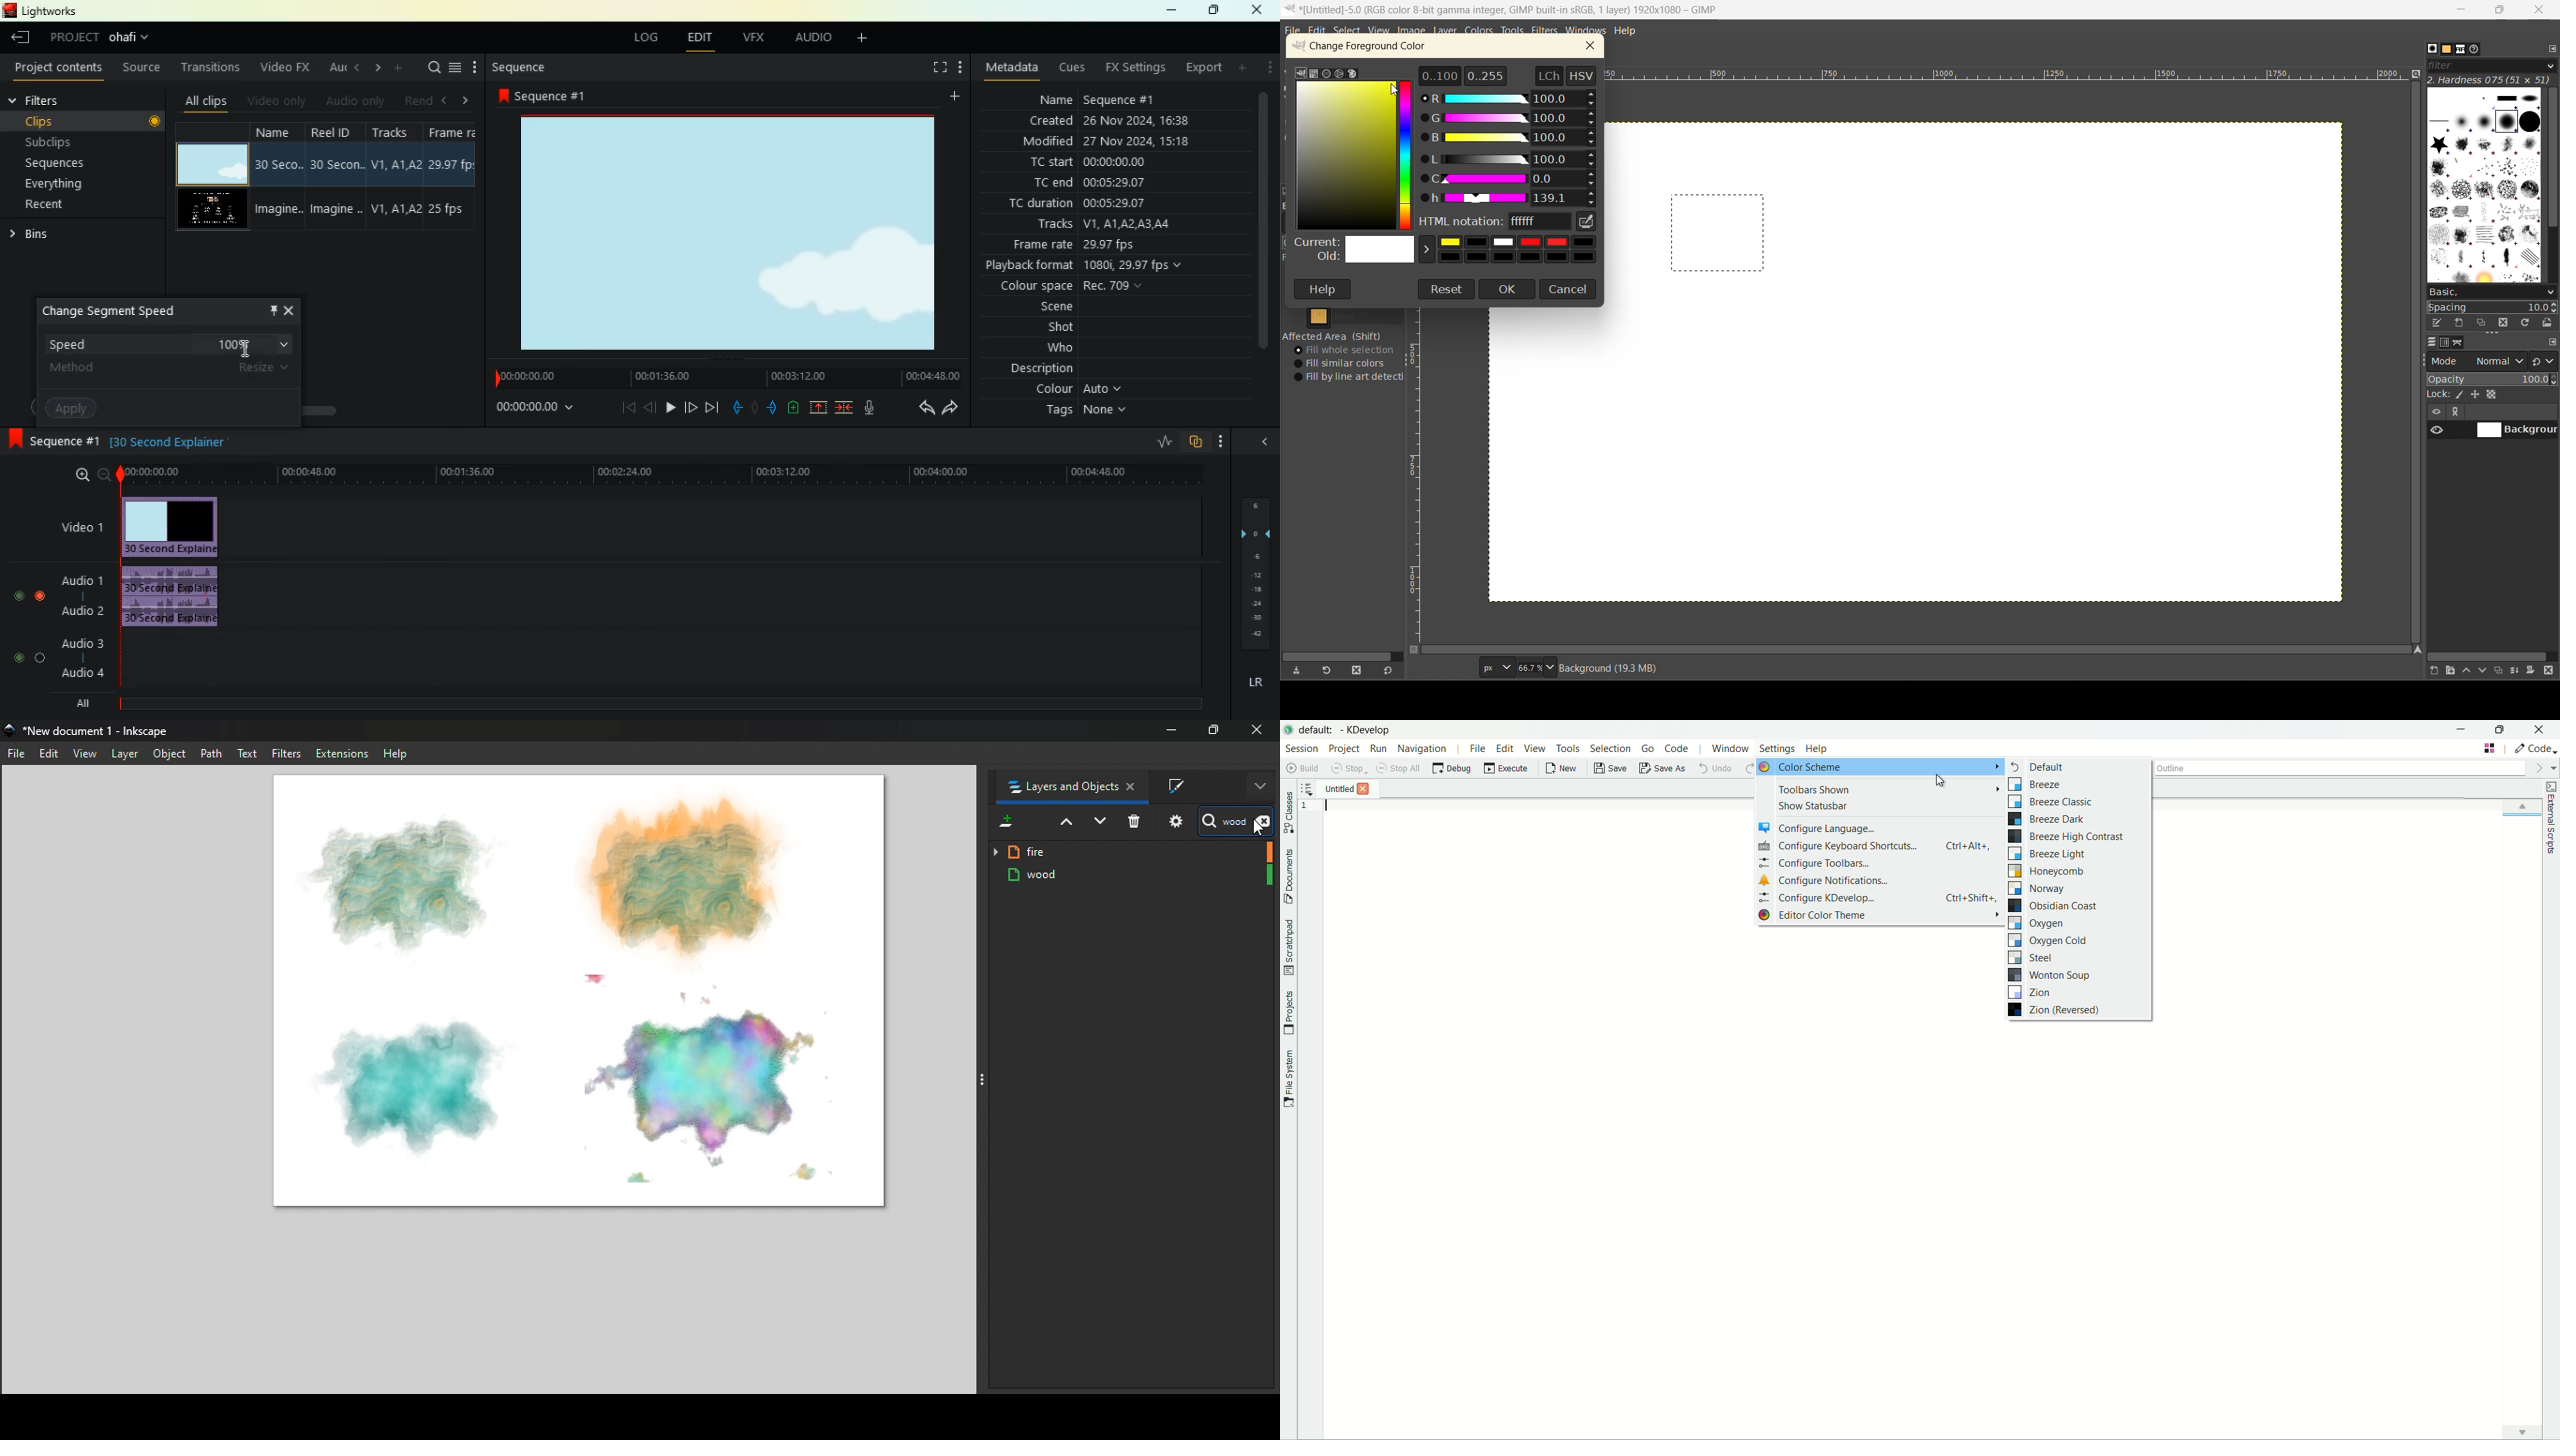 Image resolution: width=2576 pixels, height=1456 pixels. What do you see at coordinates (446, 100) in the screenshot?
I see `left` at bounding box center [446, 100].